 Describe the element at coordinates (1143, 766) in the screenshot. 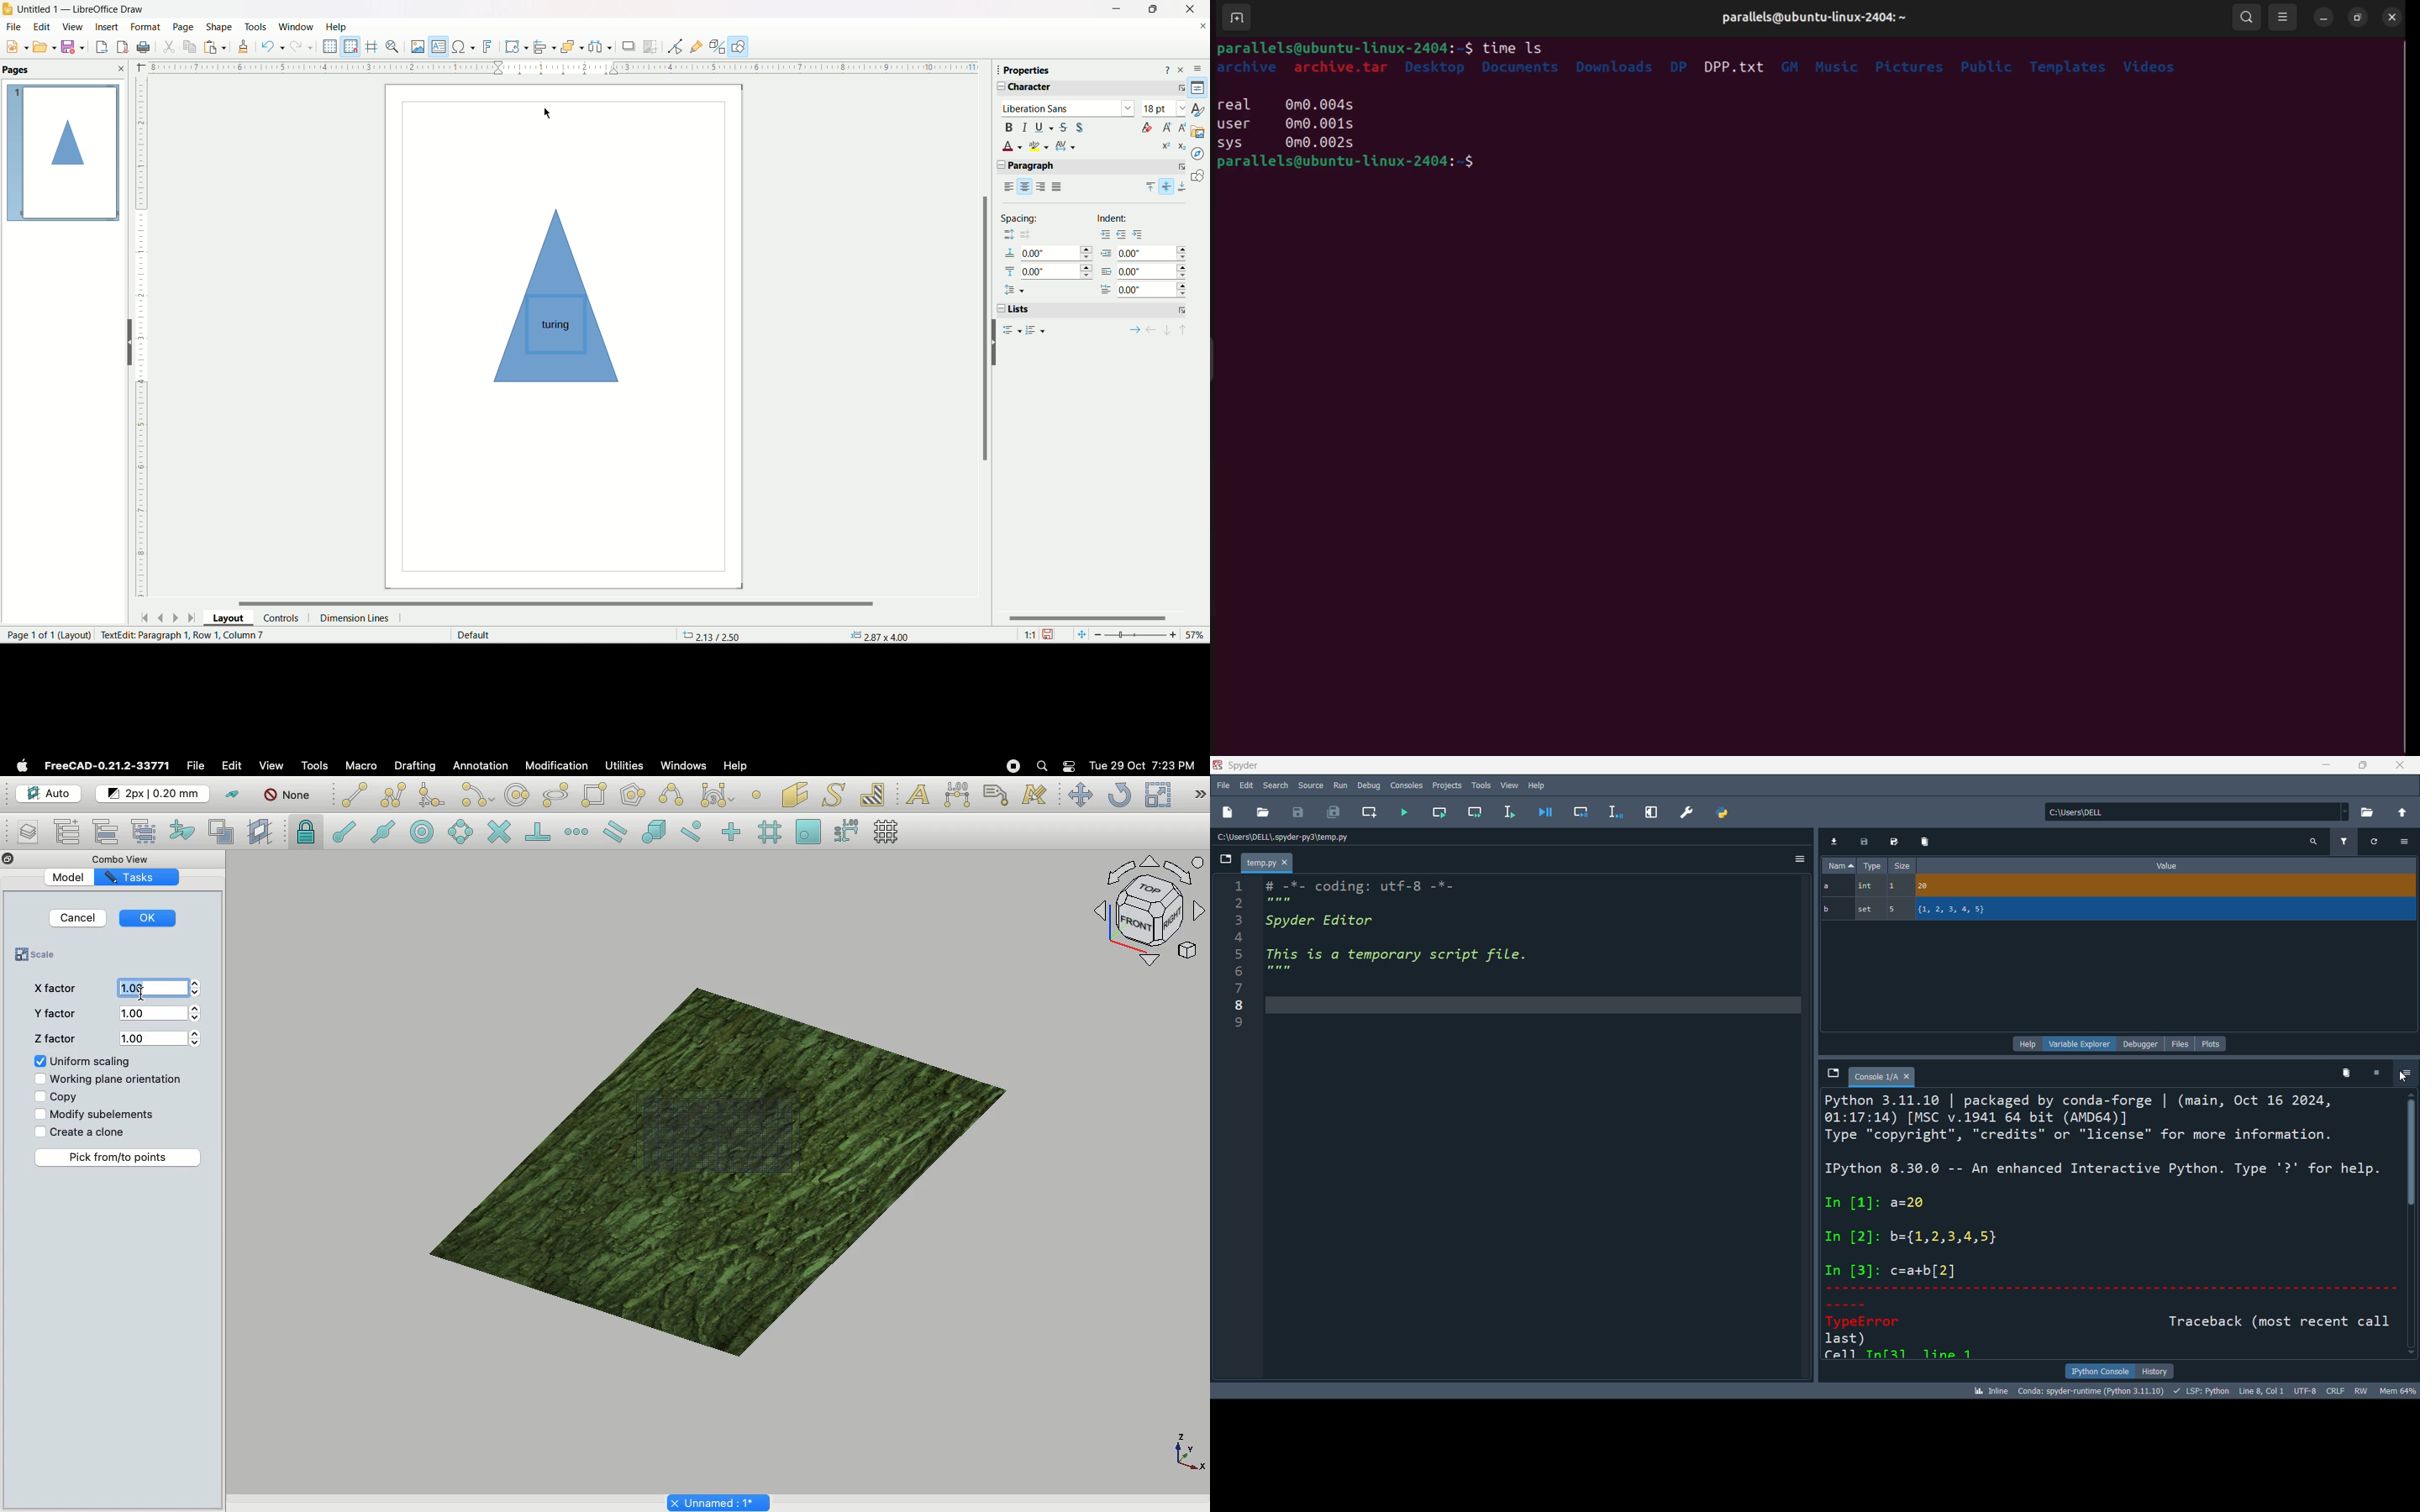

I see `Date/time` at that location.